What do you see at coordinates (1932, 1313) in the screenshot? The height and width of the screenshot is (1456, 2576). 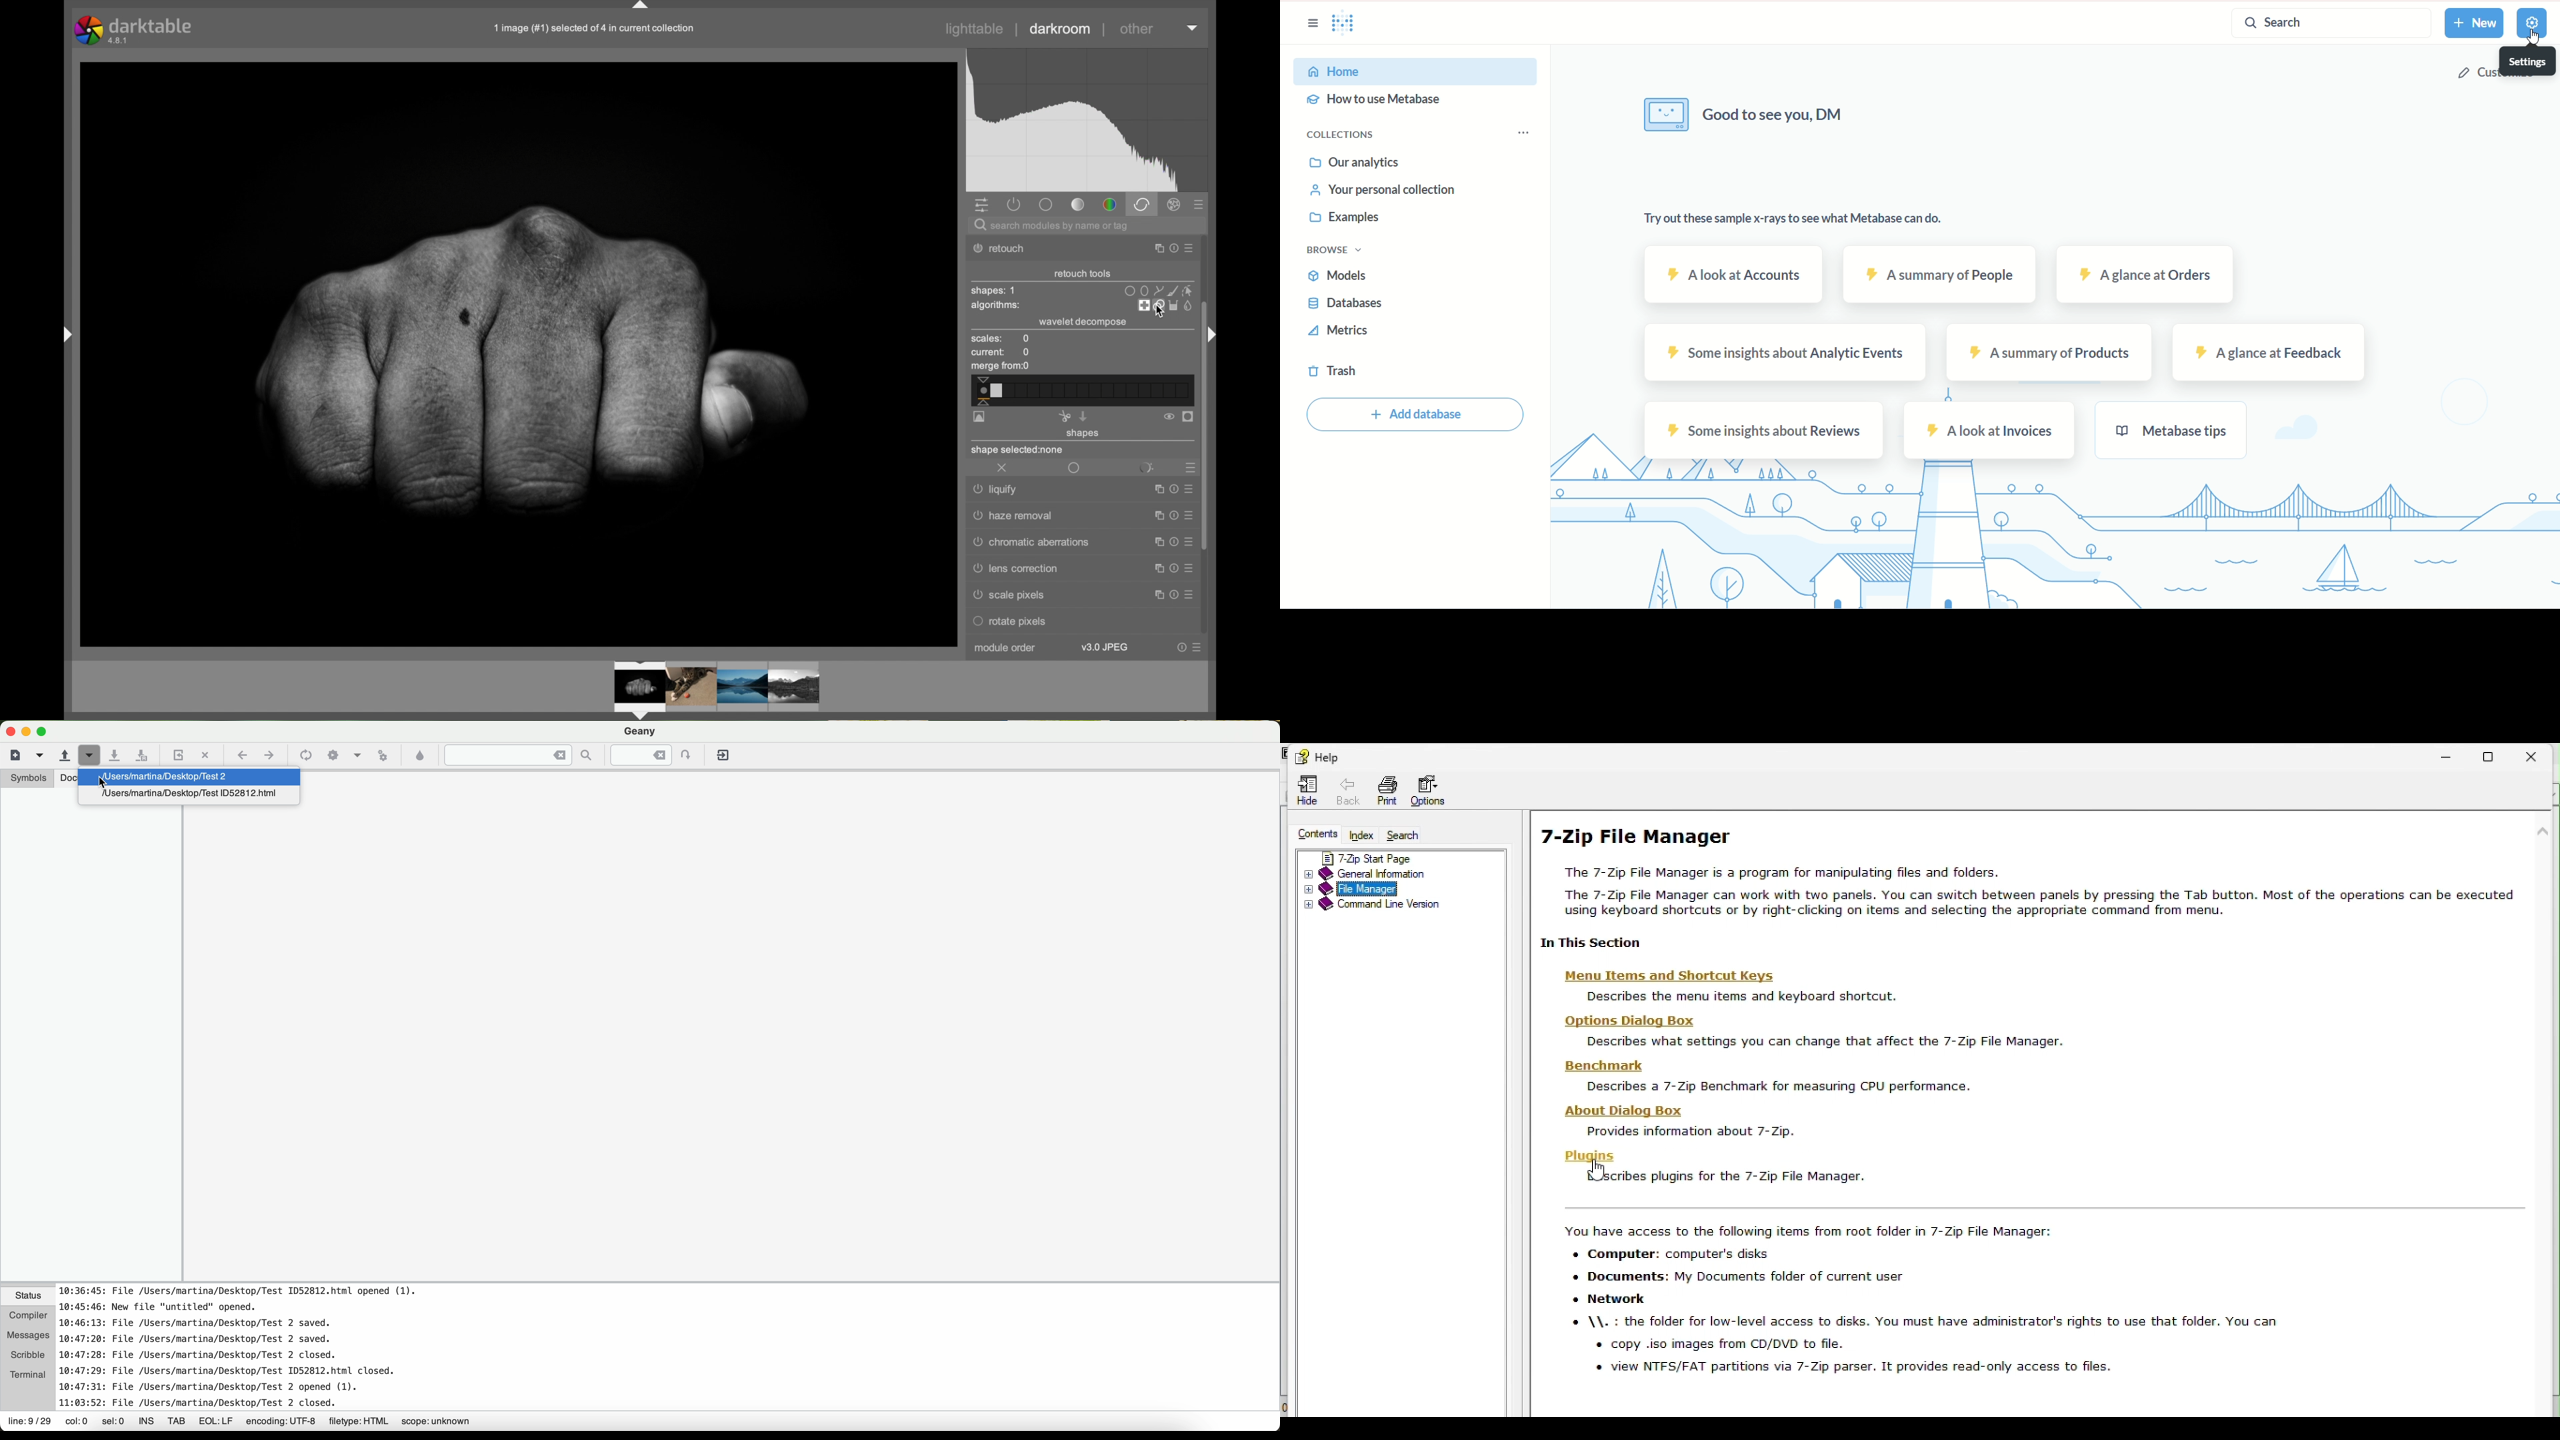 I see `Text` at bounding box center [1932, 1313].